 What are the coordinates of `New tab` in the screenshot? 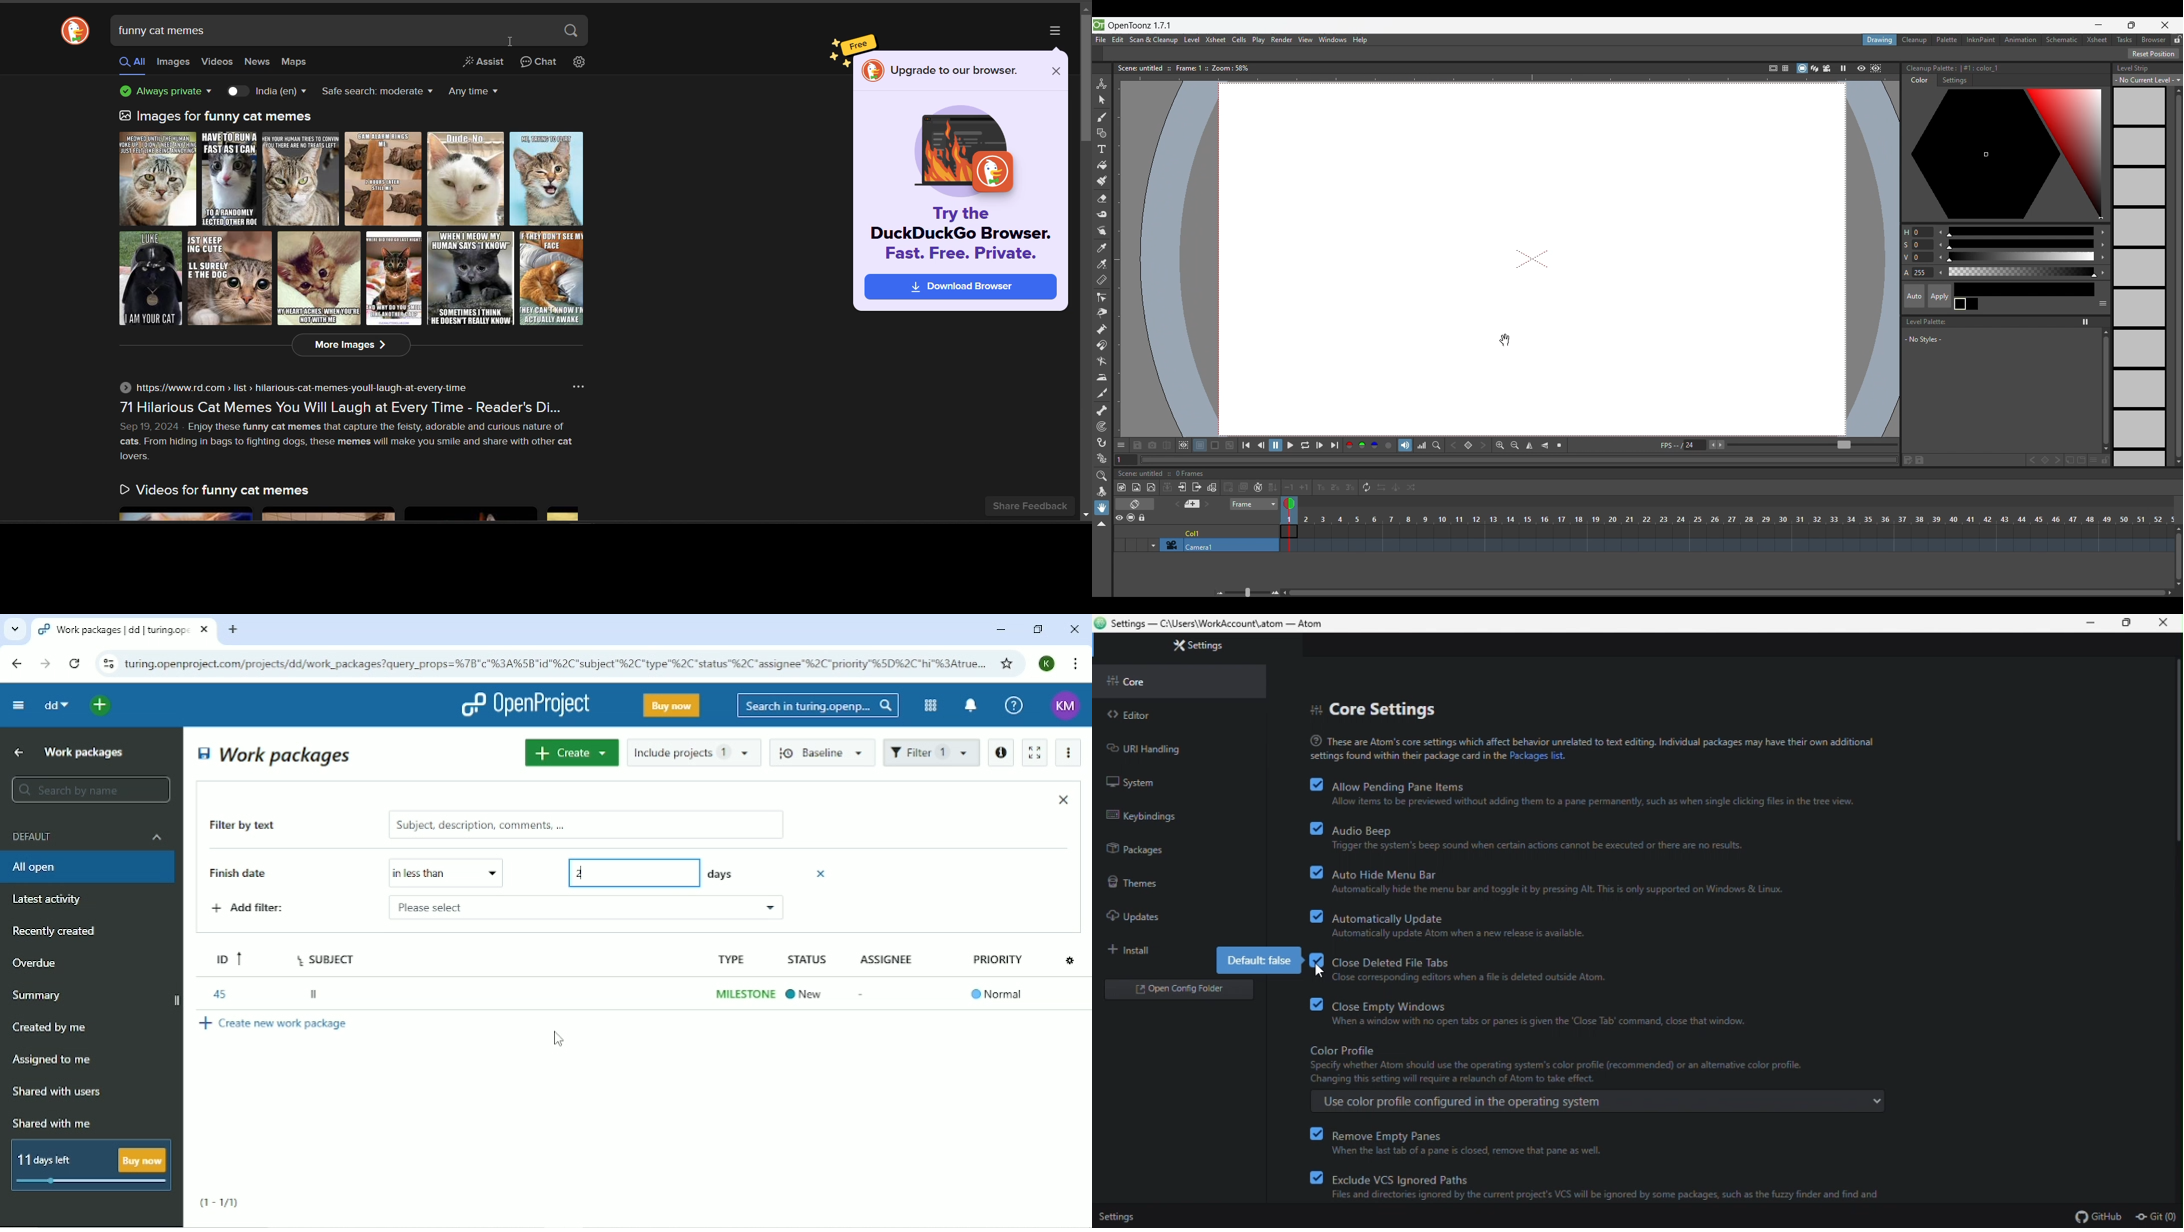 It's located at (233, 630).